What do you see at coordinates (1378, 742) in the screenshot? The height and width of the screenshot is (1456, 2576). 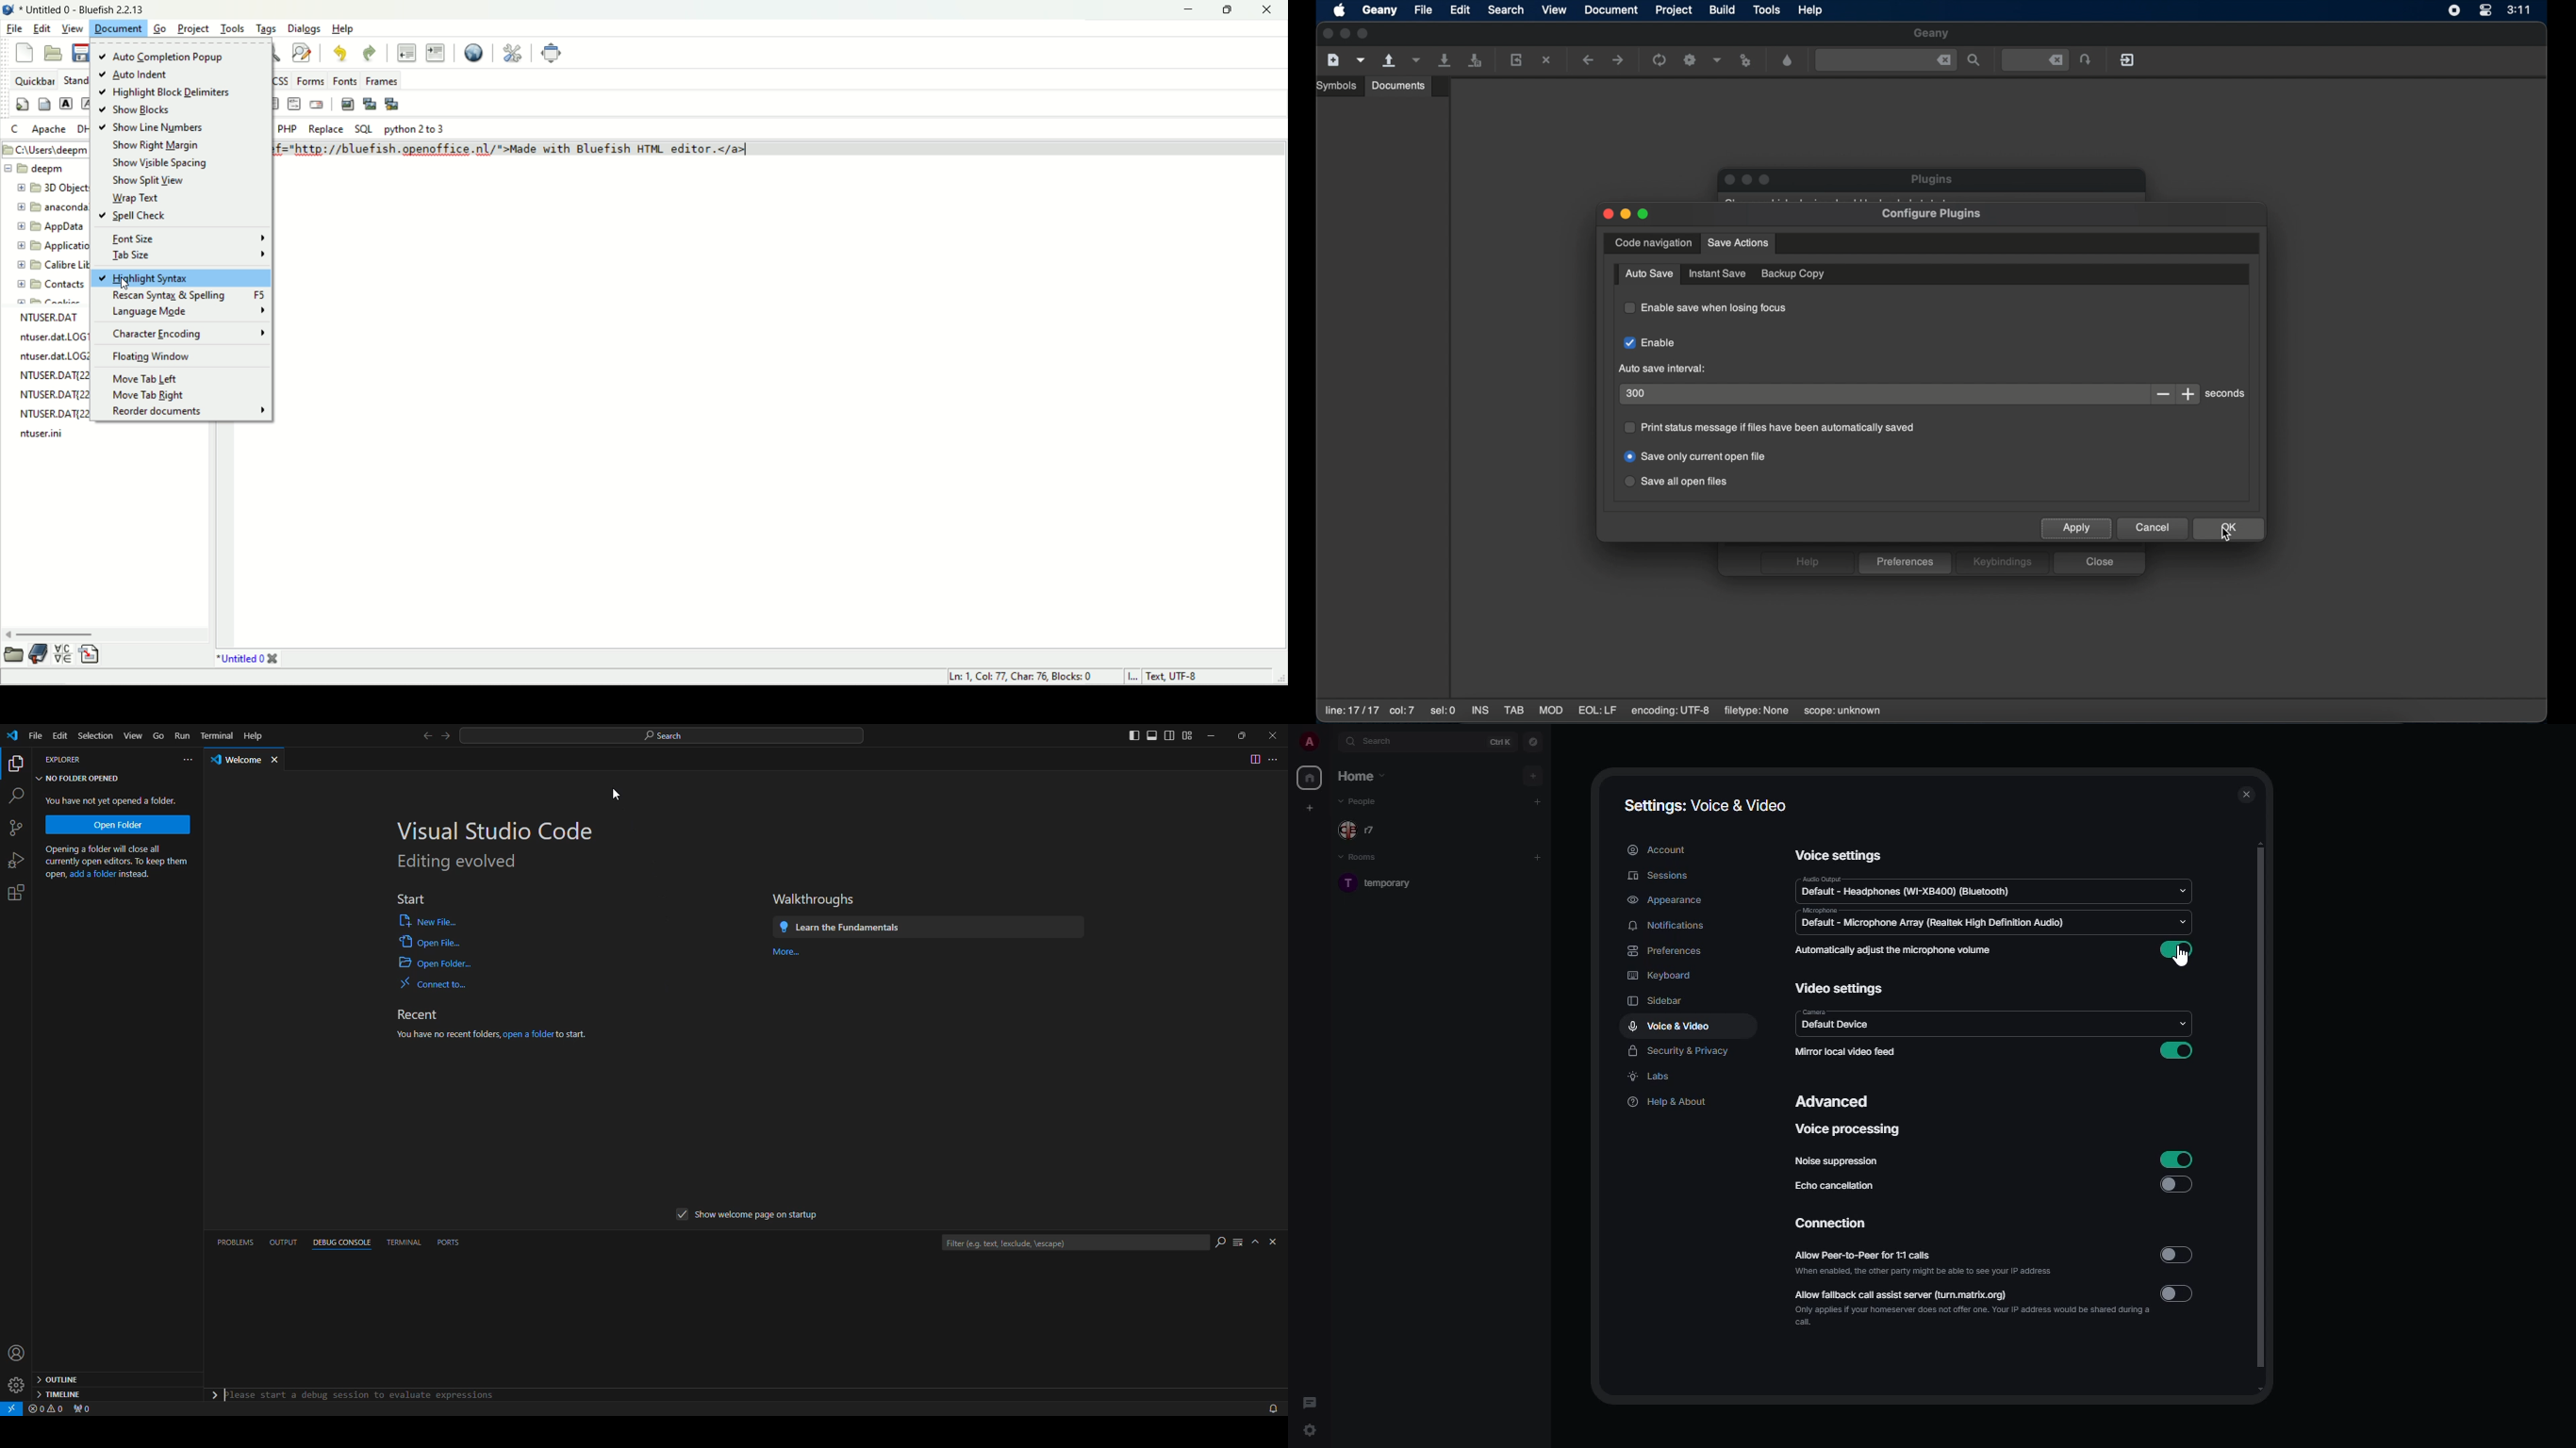 I see `search` at bounding box center [1378, 742].